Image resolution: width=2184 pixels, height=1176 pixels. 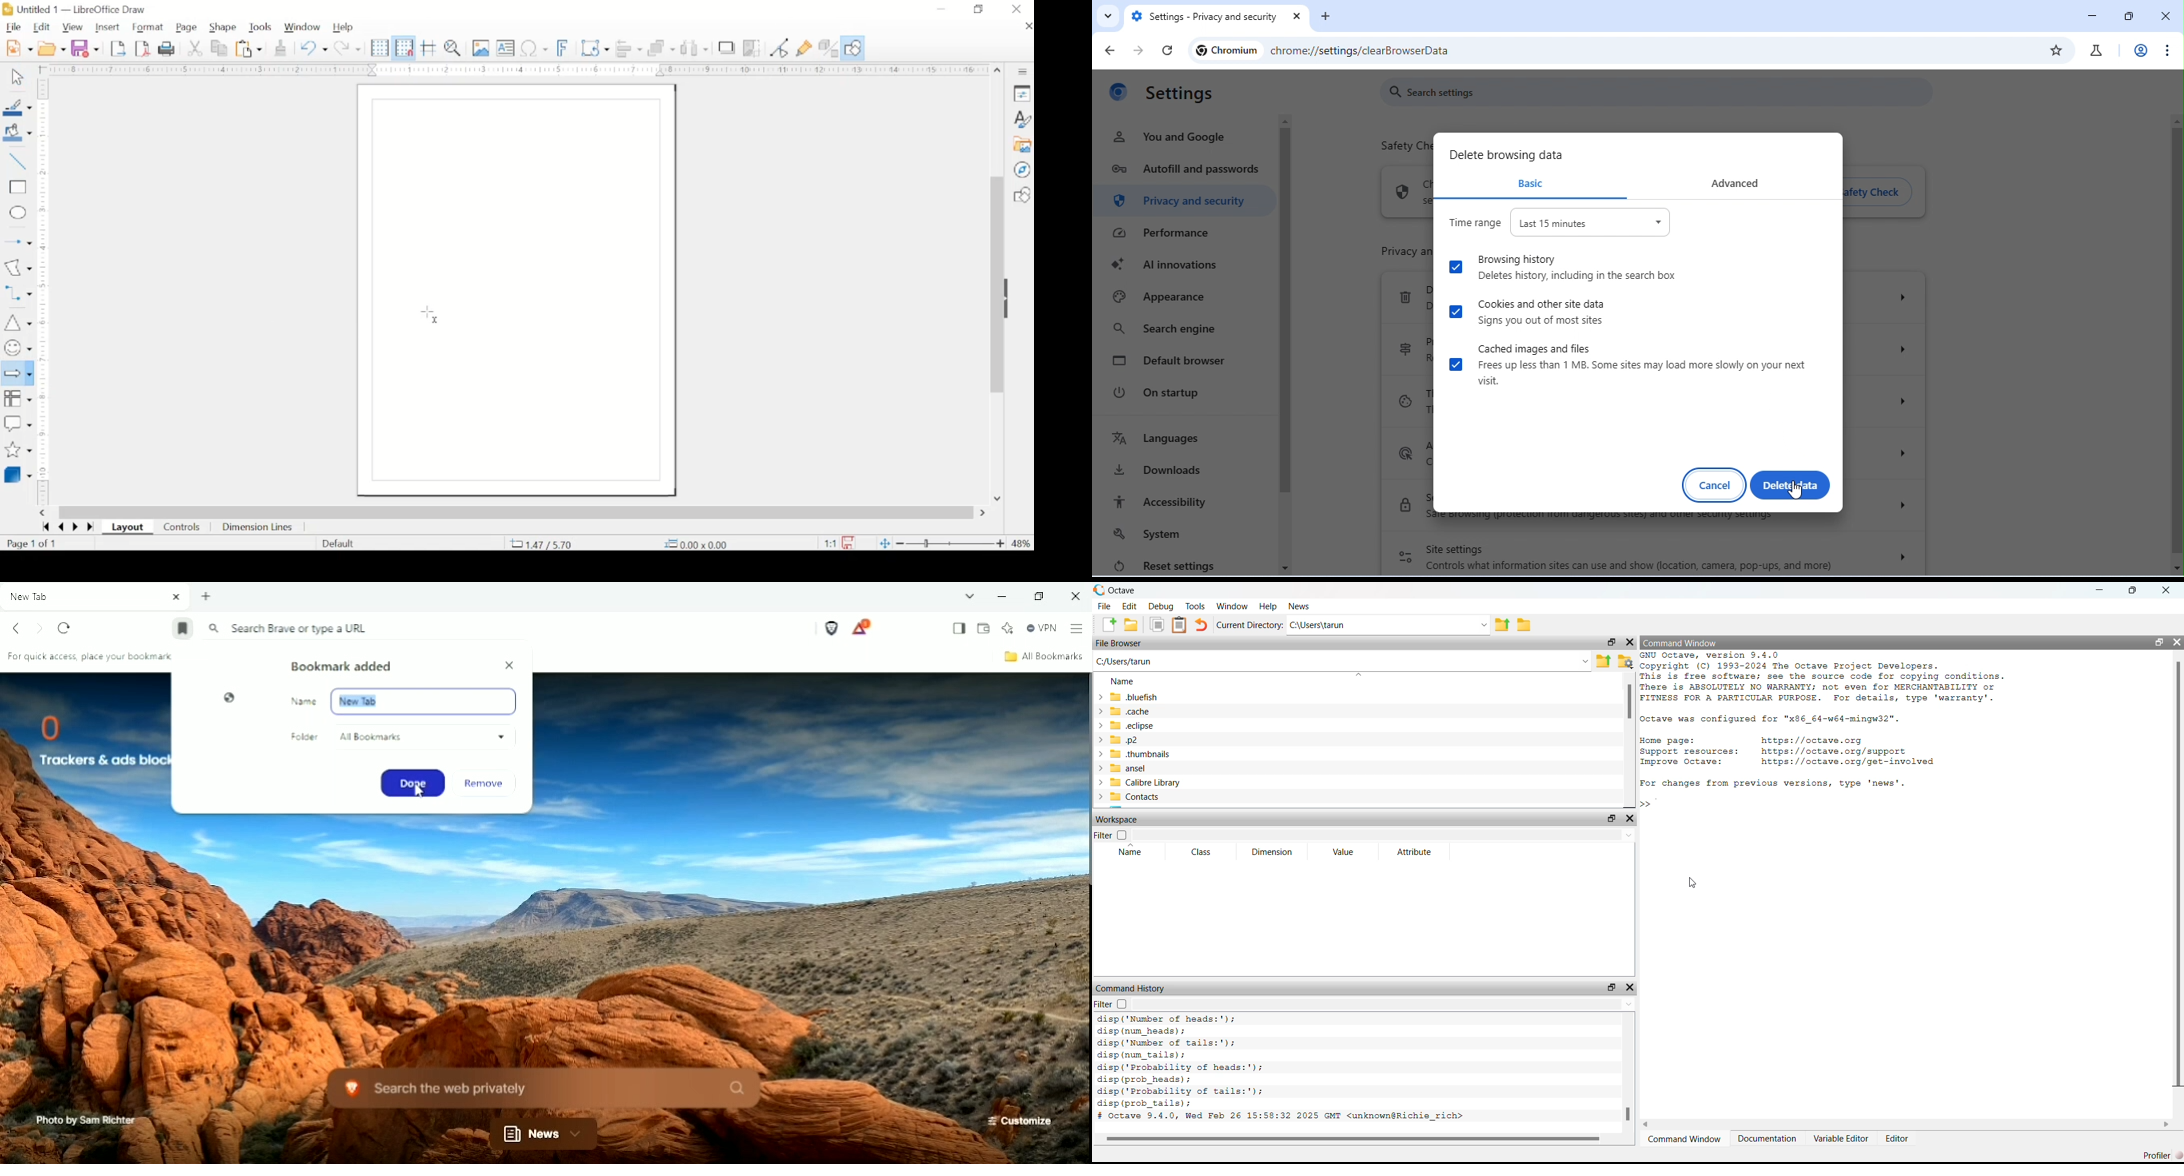 I want to click on symbols, so click(x=17, y=348).